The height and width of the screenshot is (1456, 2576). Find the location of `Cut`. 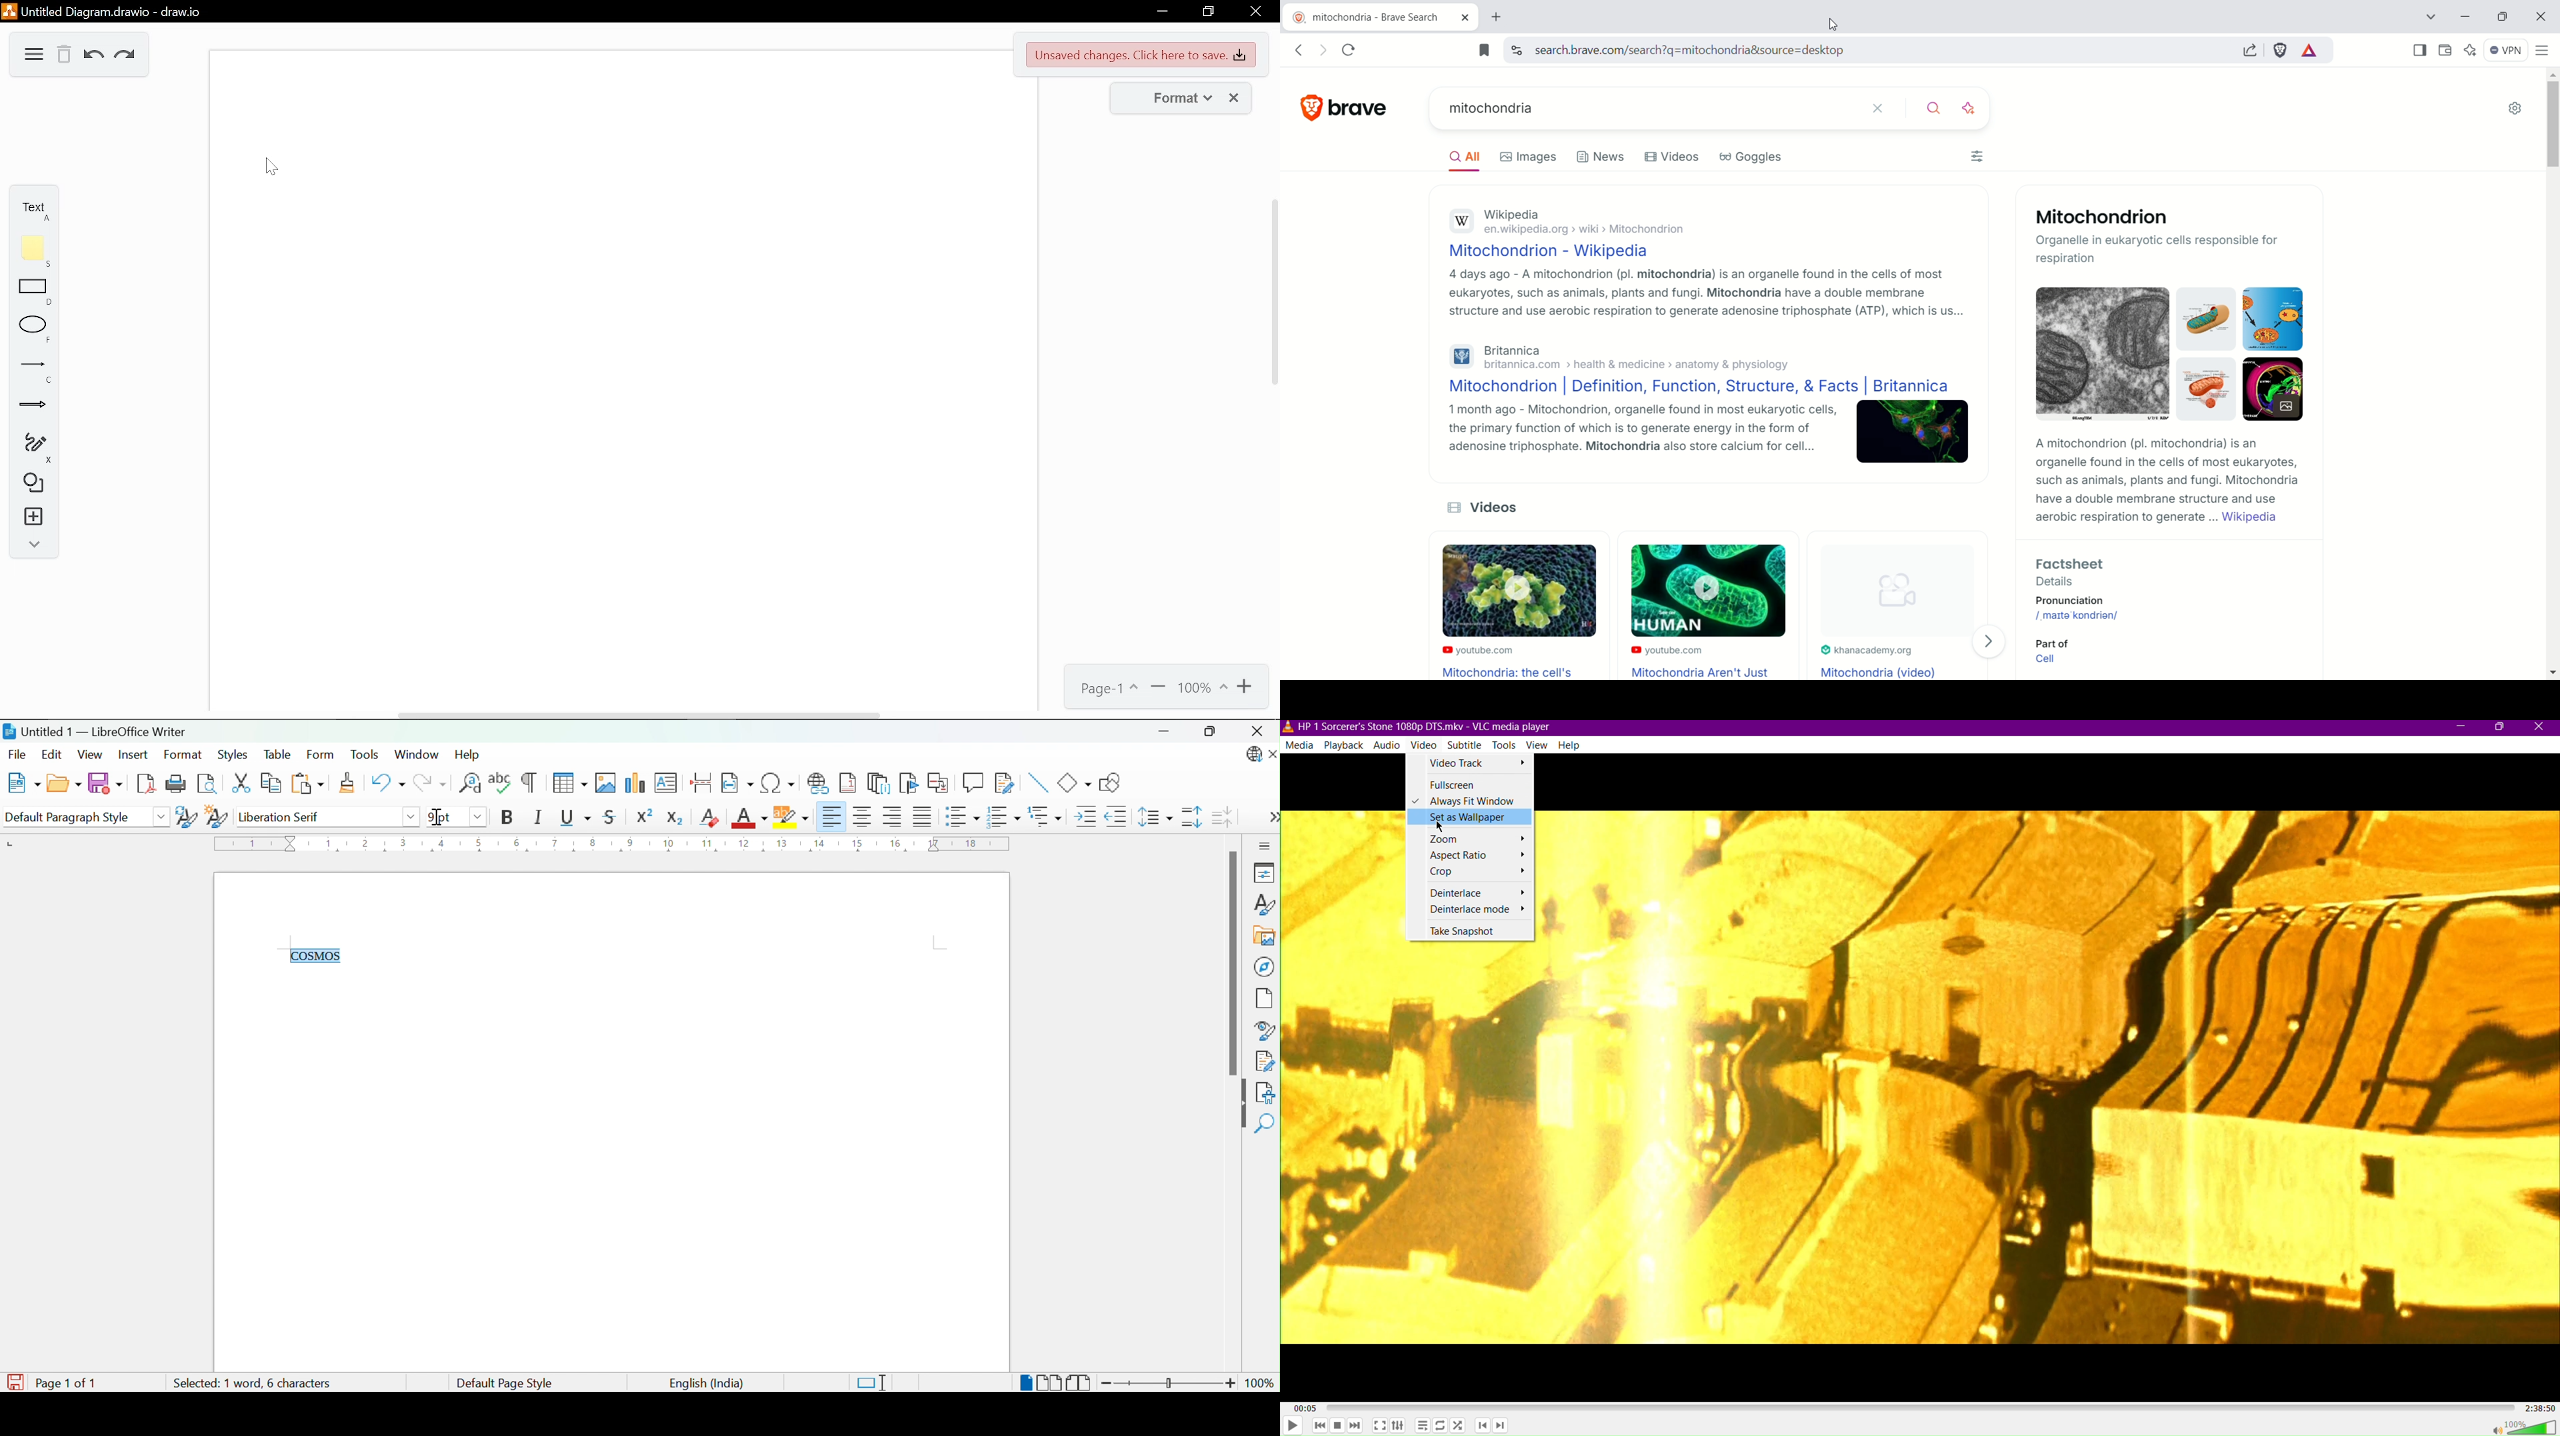

Cut is located at coordinates (242, 783).